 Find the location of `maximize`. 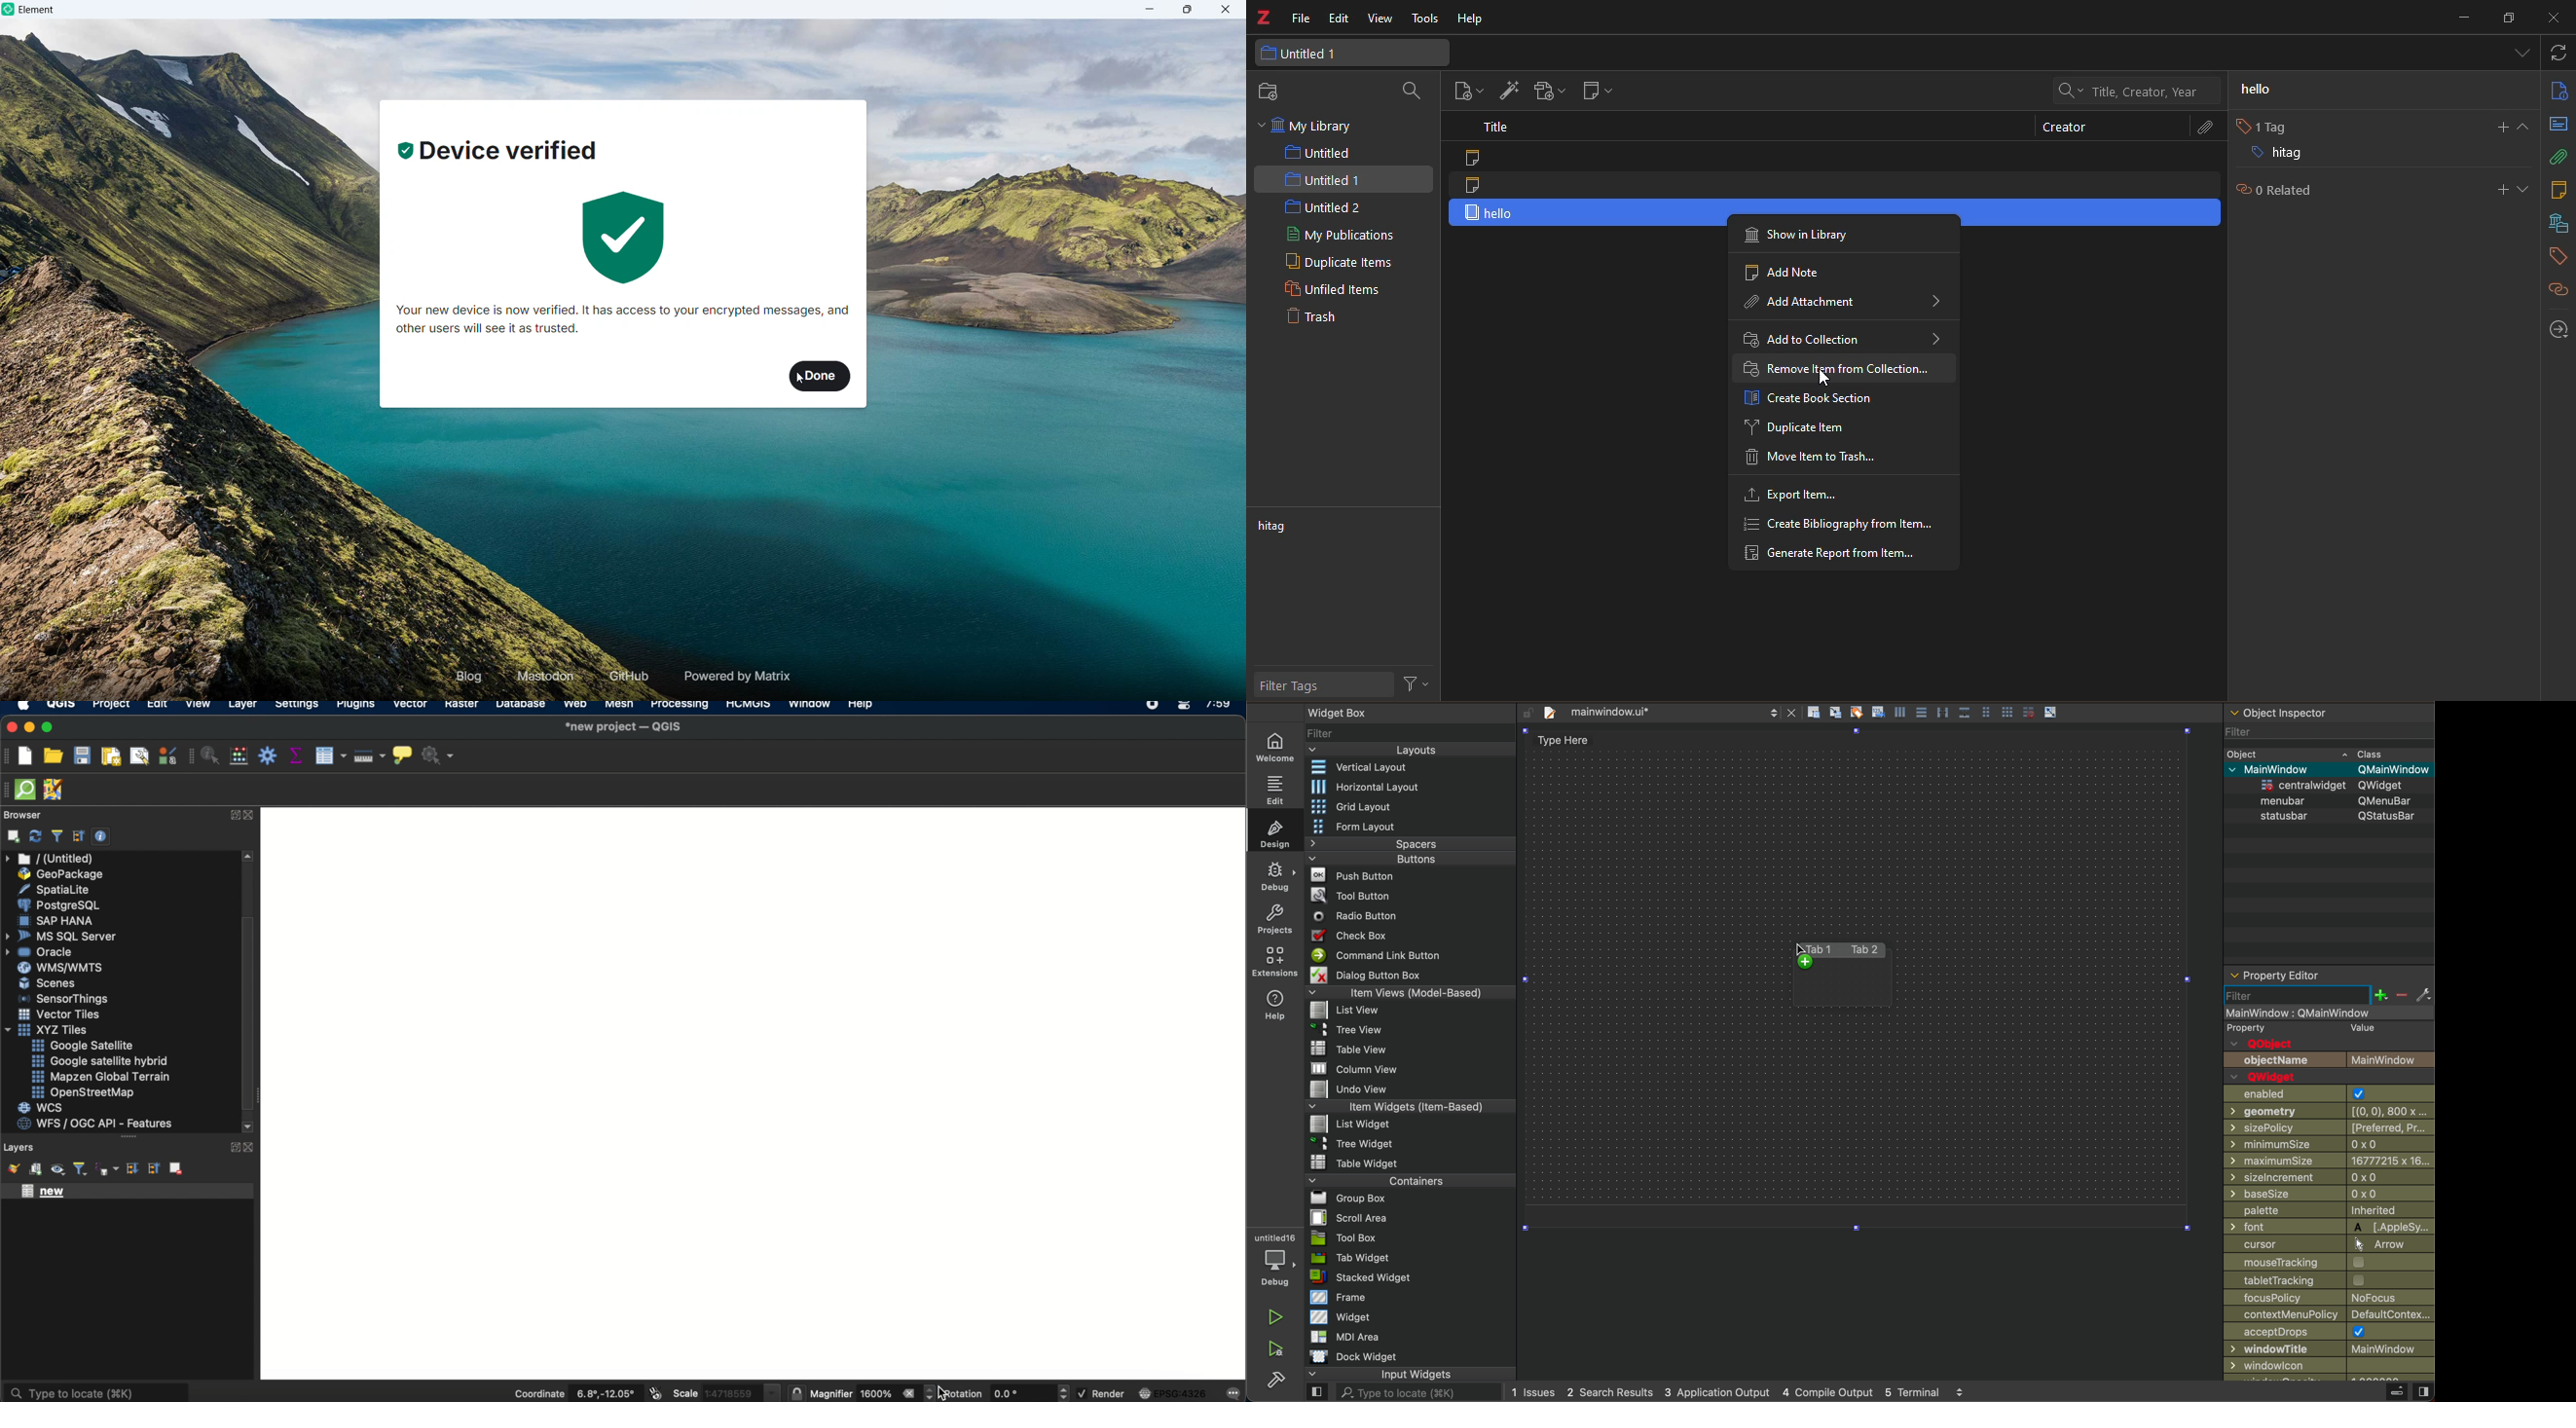

maximize is located at coordinates (2506, 18).